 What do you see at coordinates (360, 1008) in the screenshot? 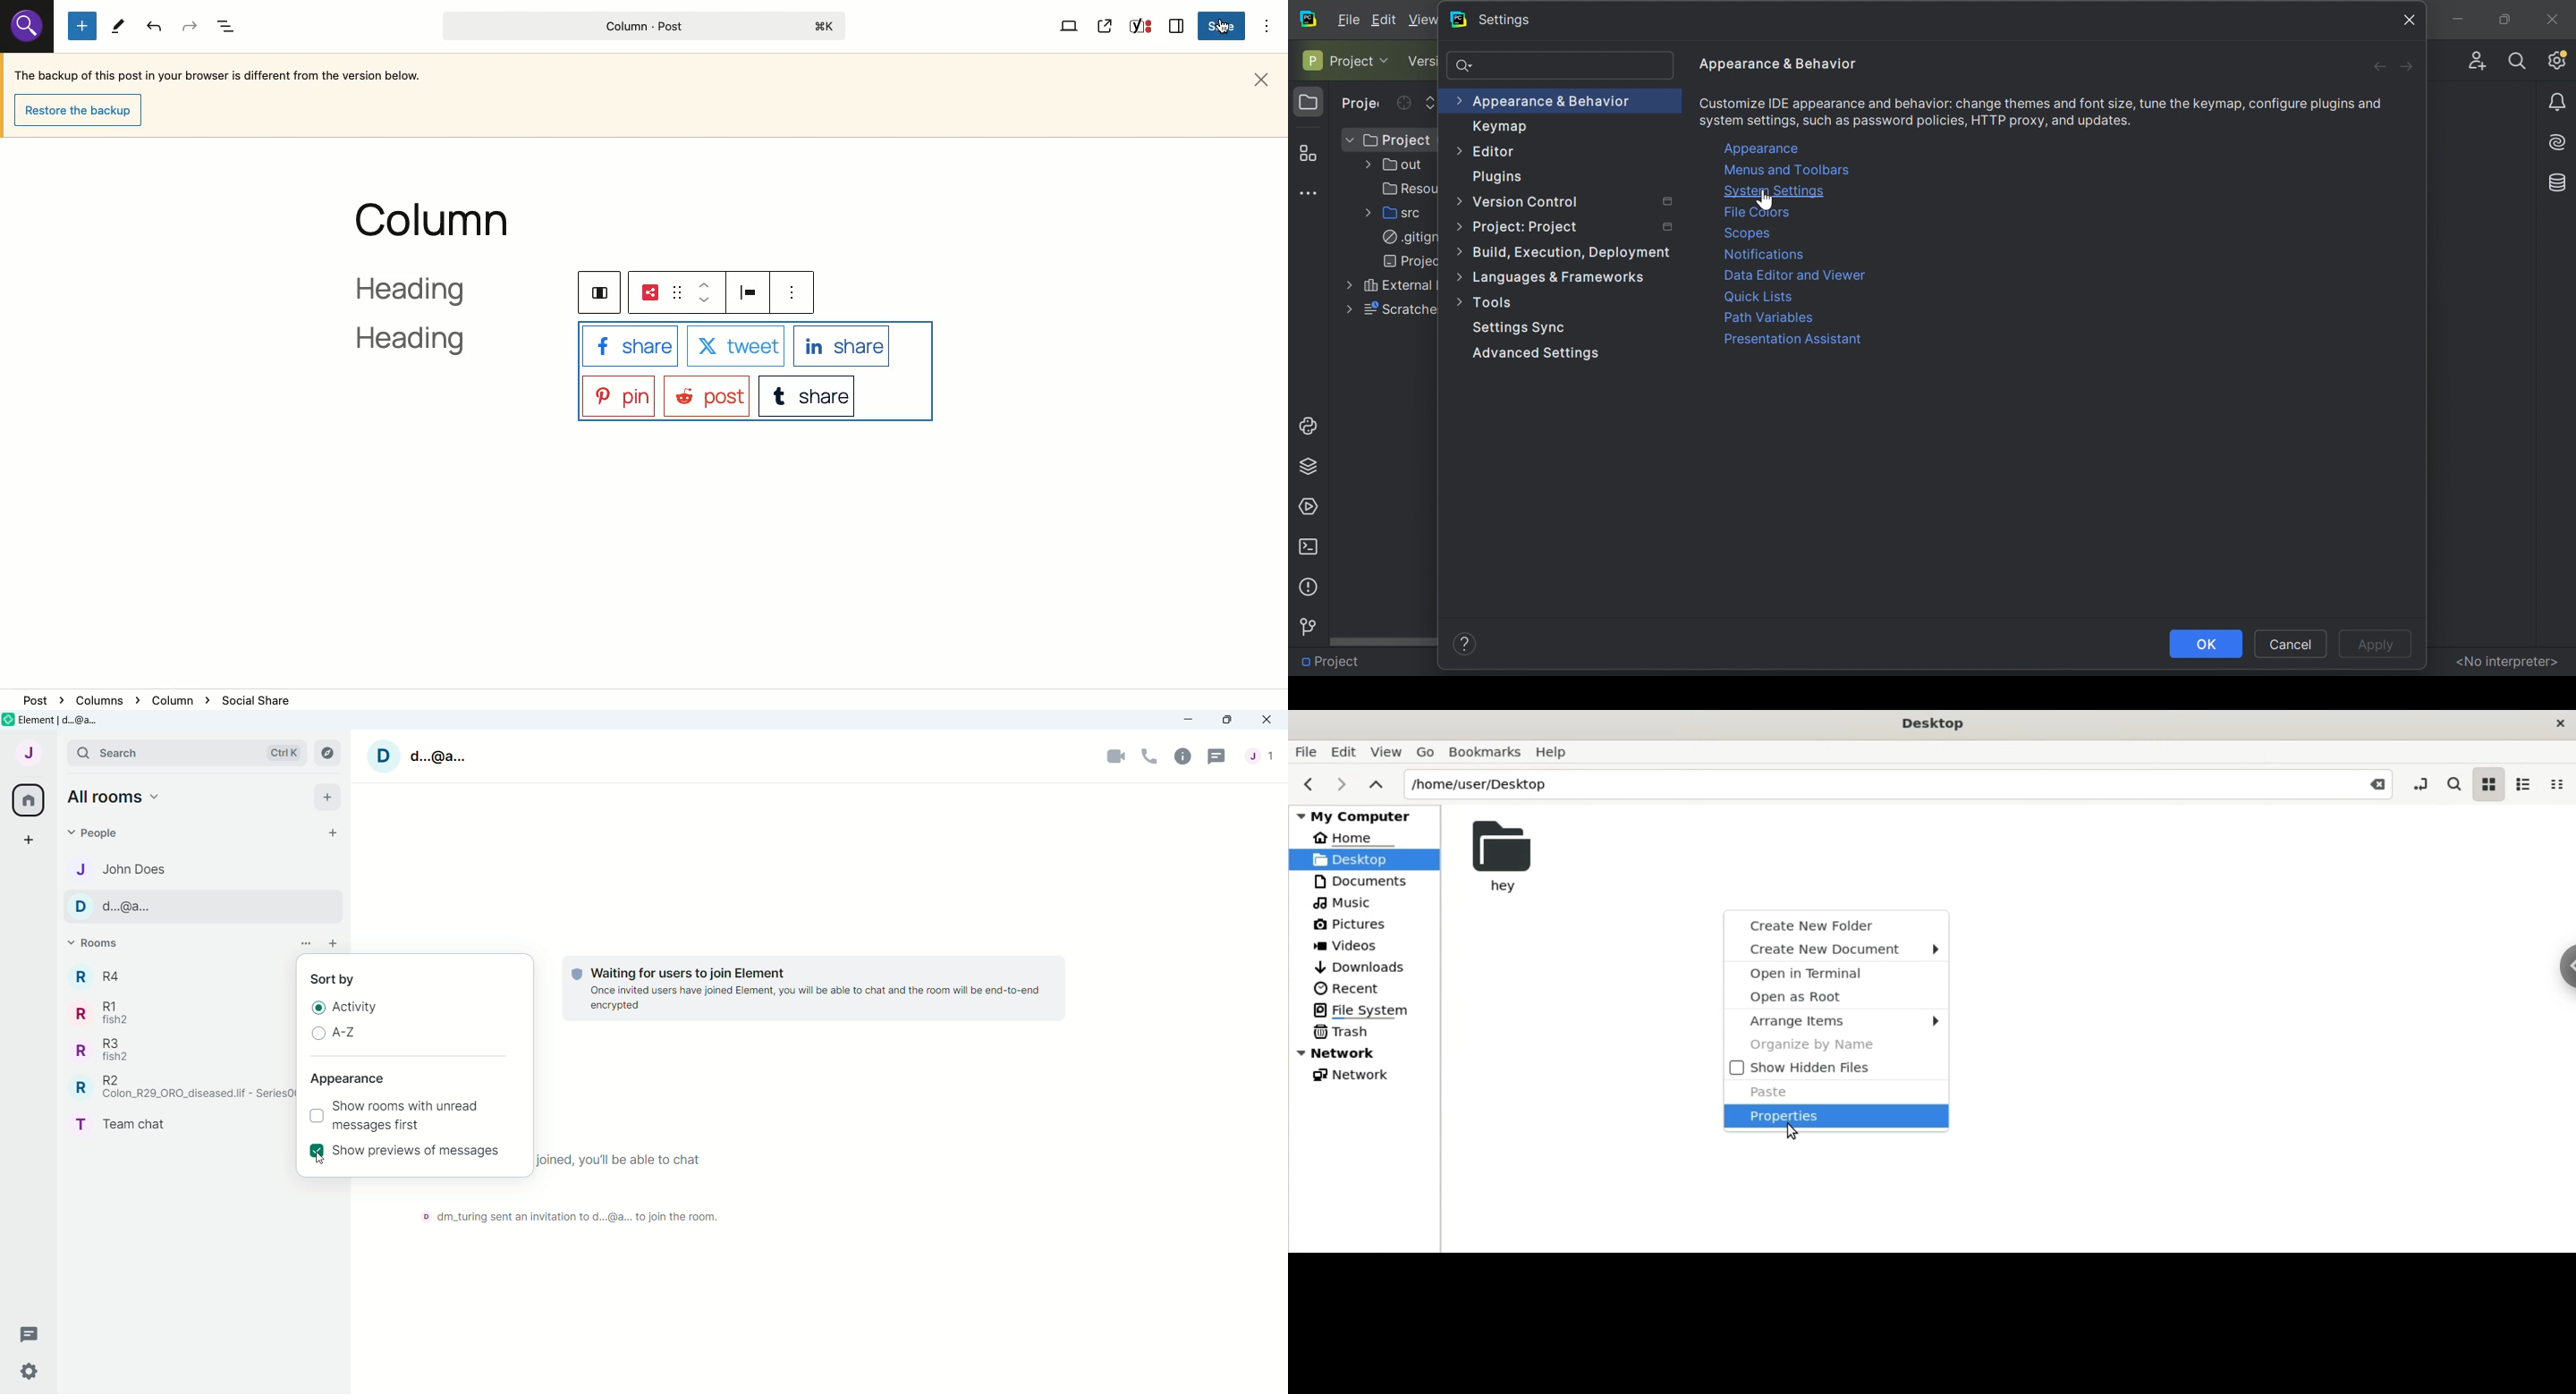
I see `Activity` at bounding box center [360, 1008].